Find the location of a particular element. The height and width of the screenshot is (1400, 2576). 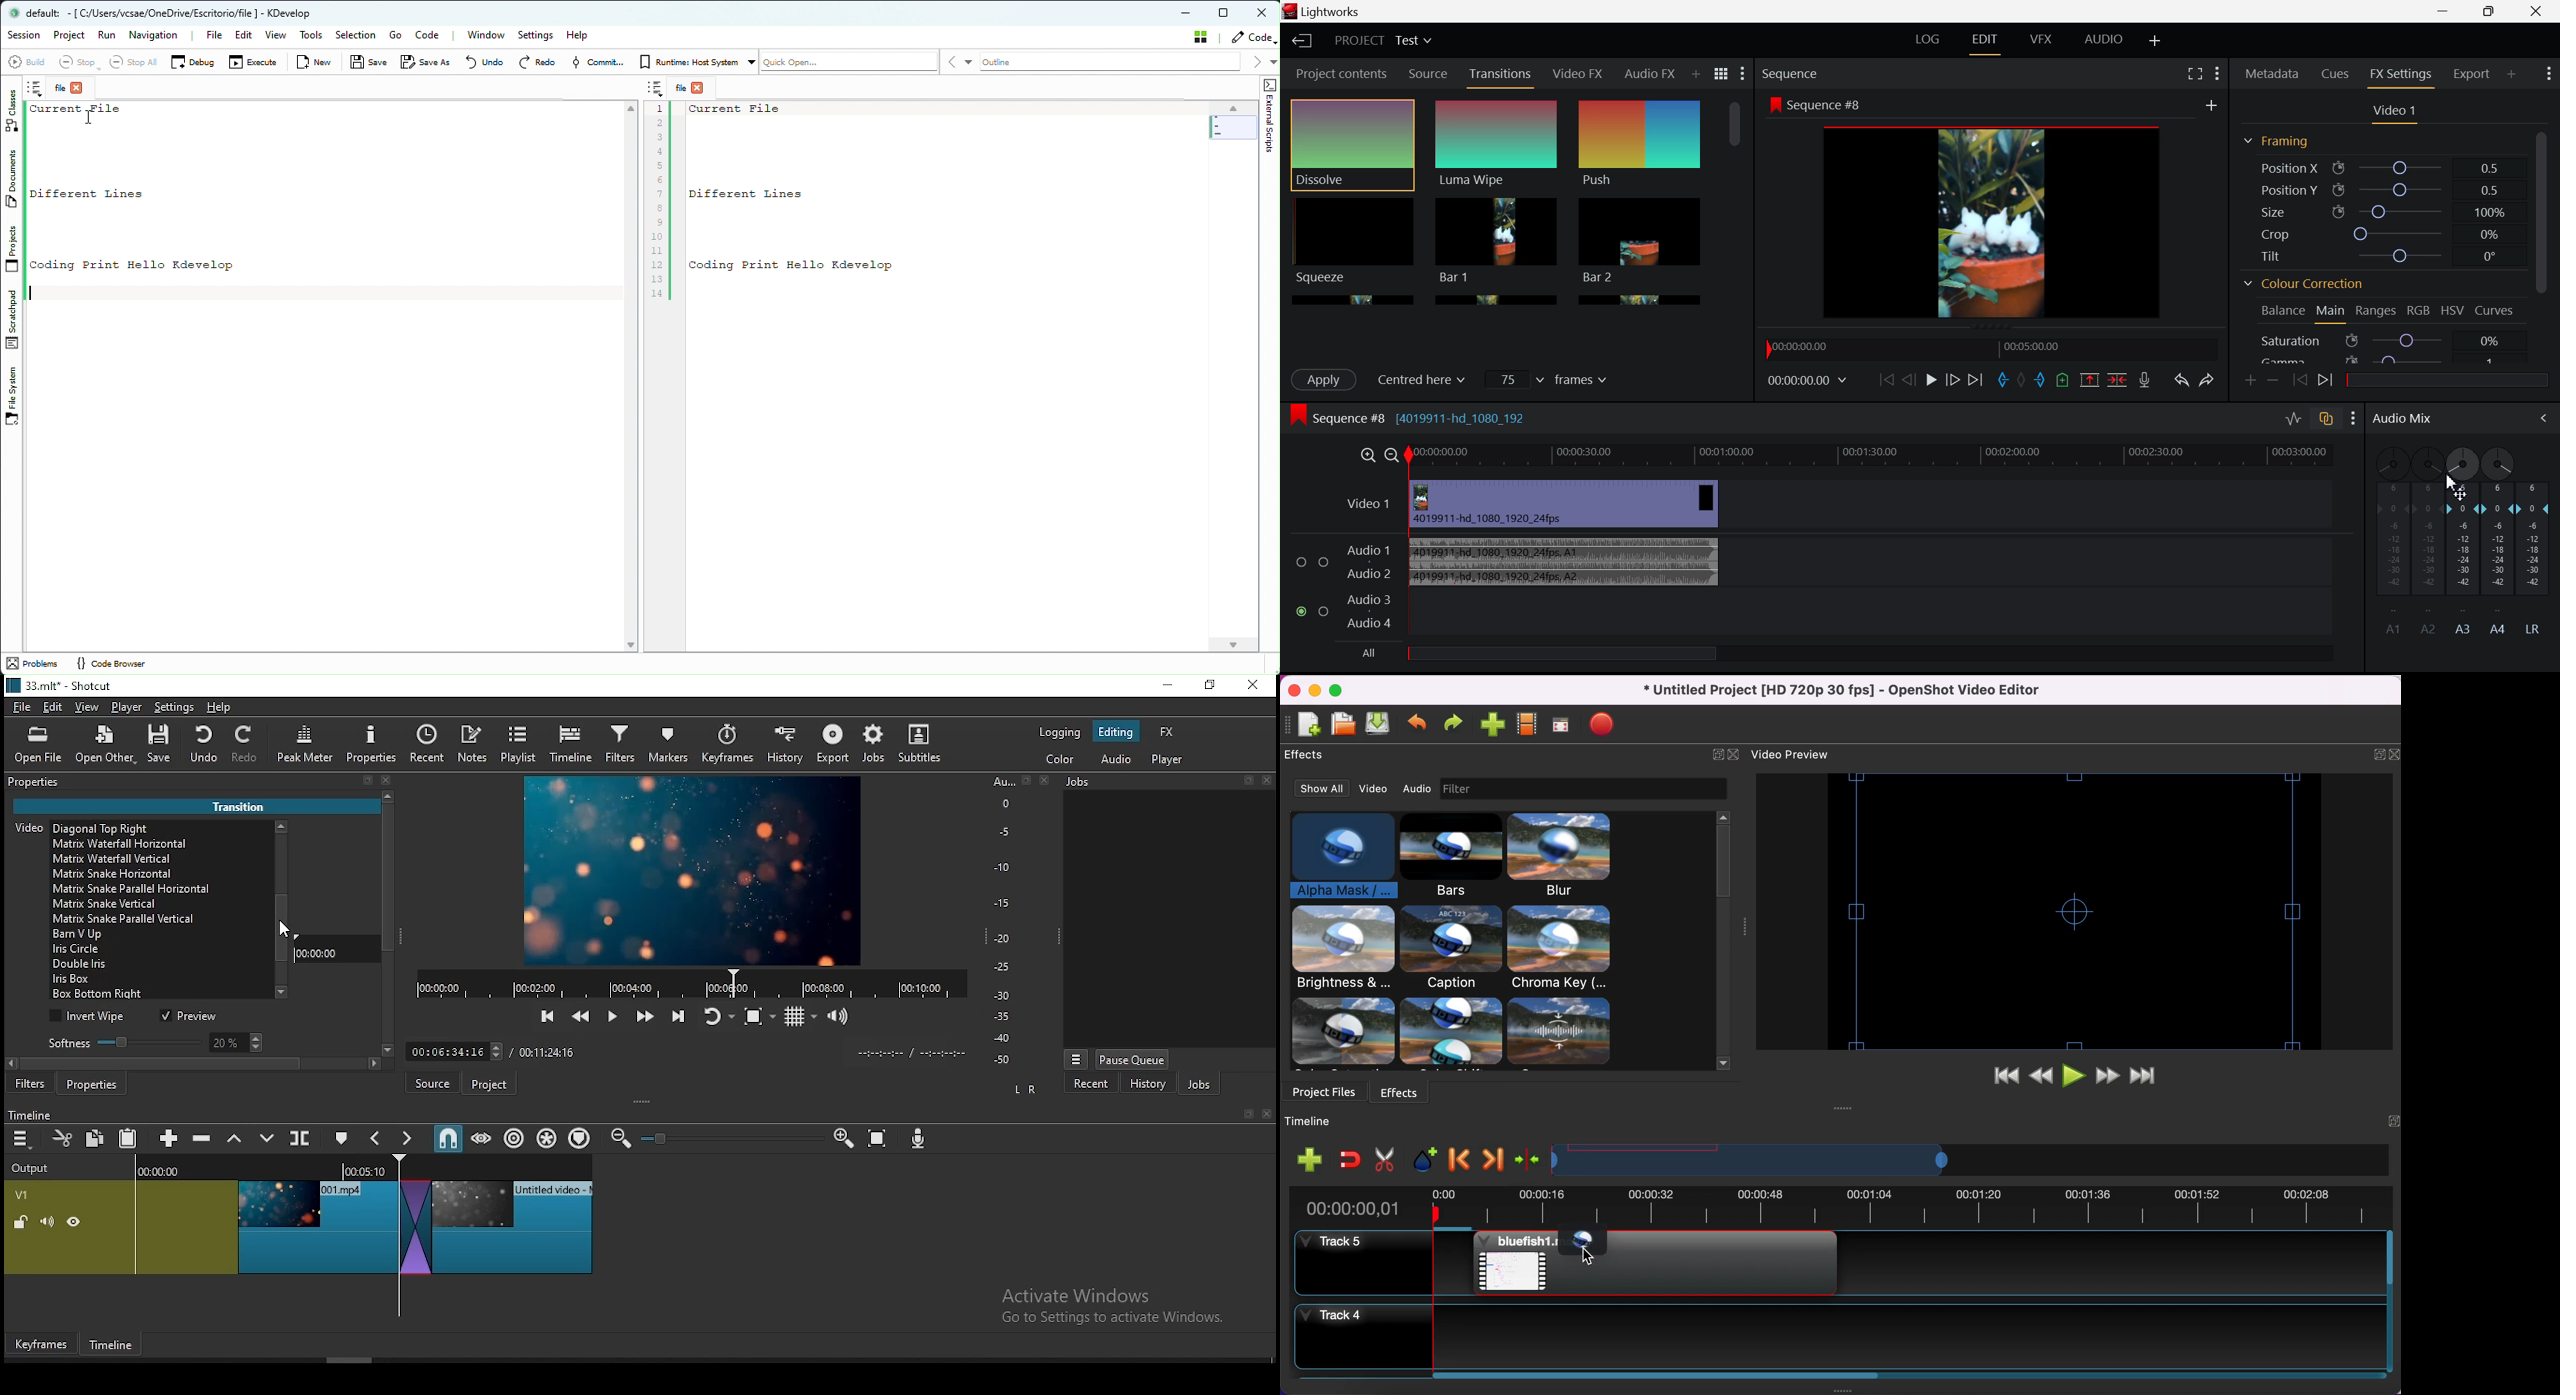

Cursor on Audio Mix is located at coordinates (2537, 419).